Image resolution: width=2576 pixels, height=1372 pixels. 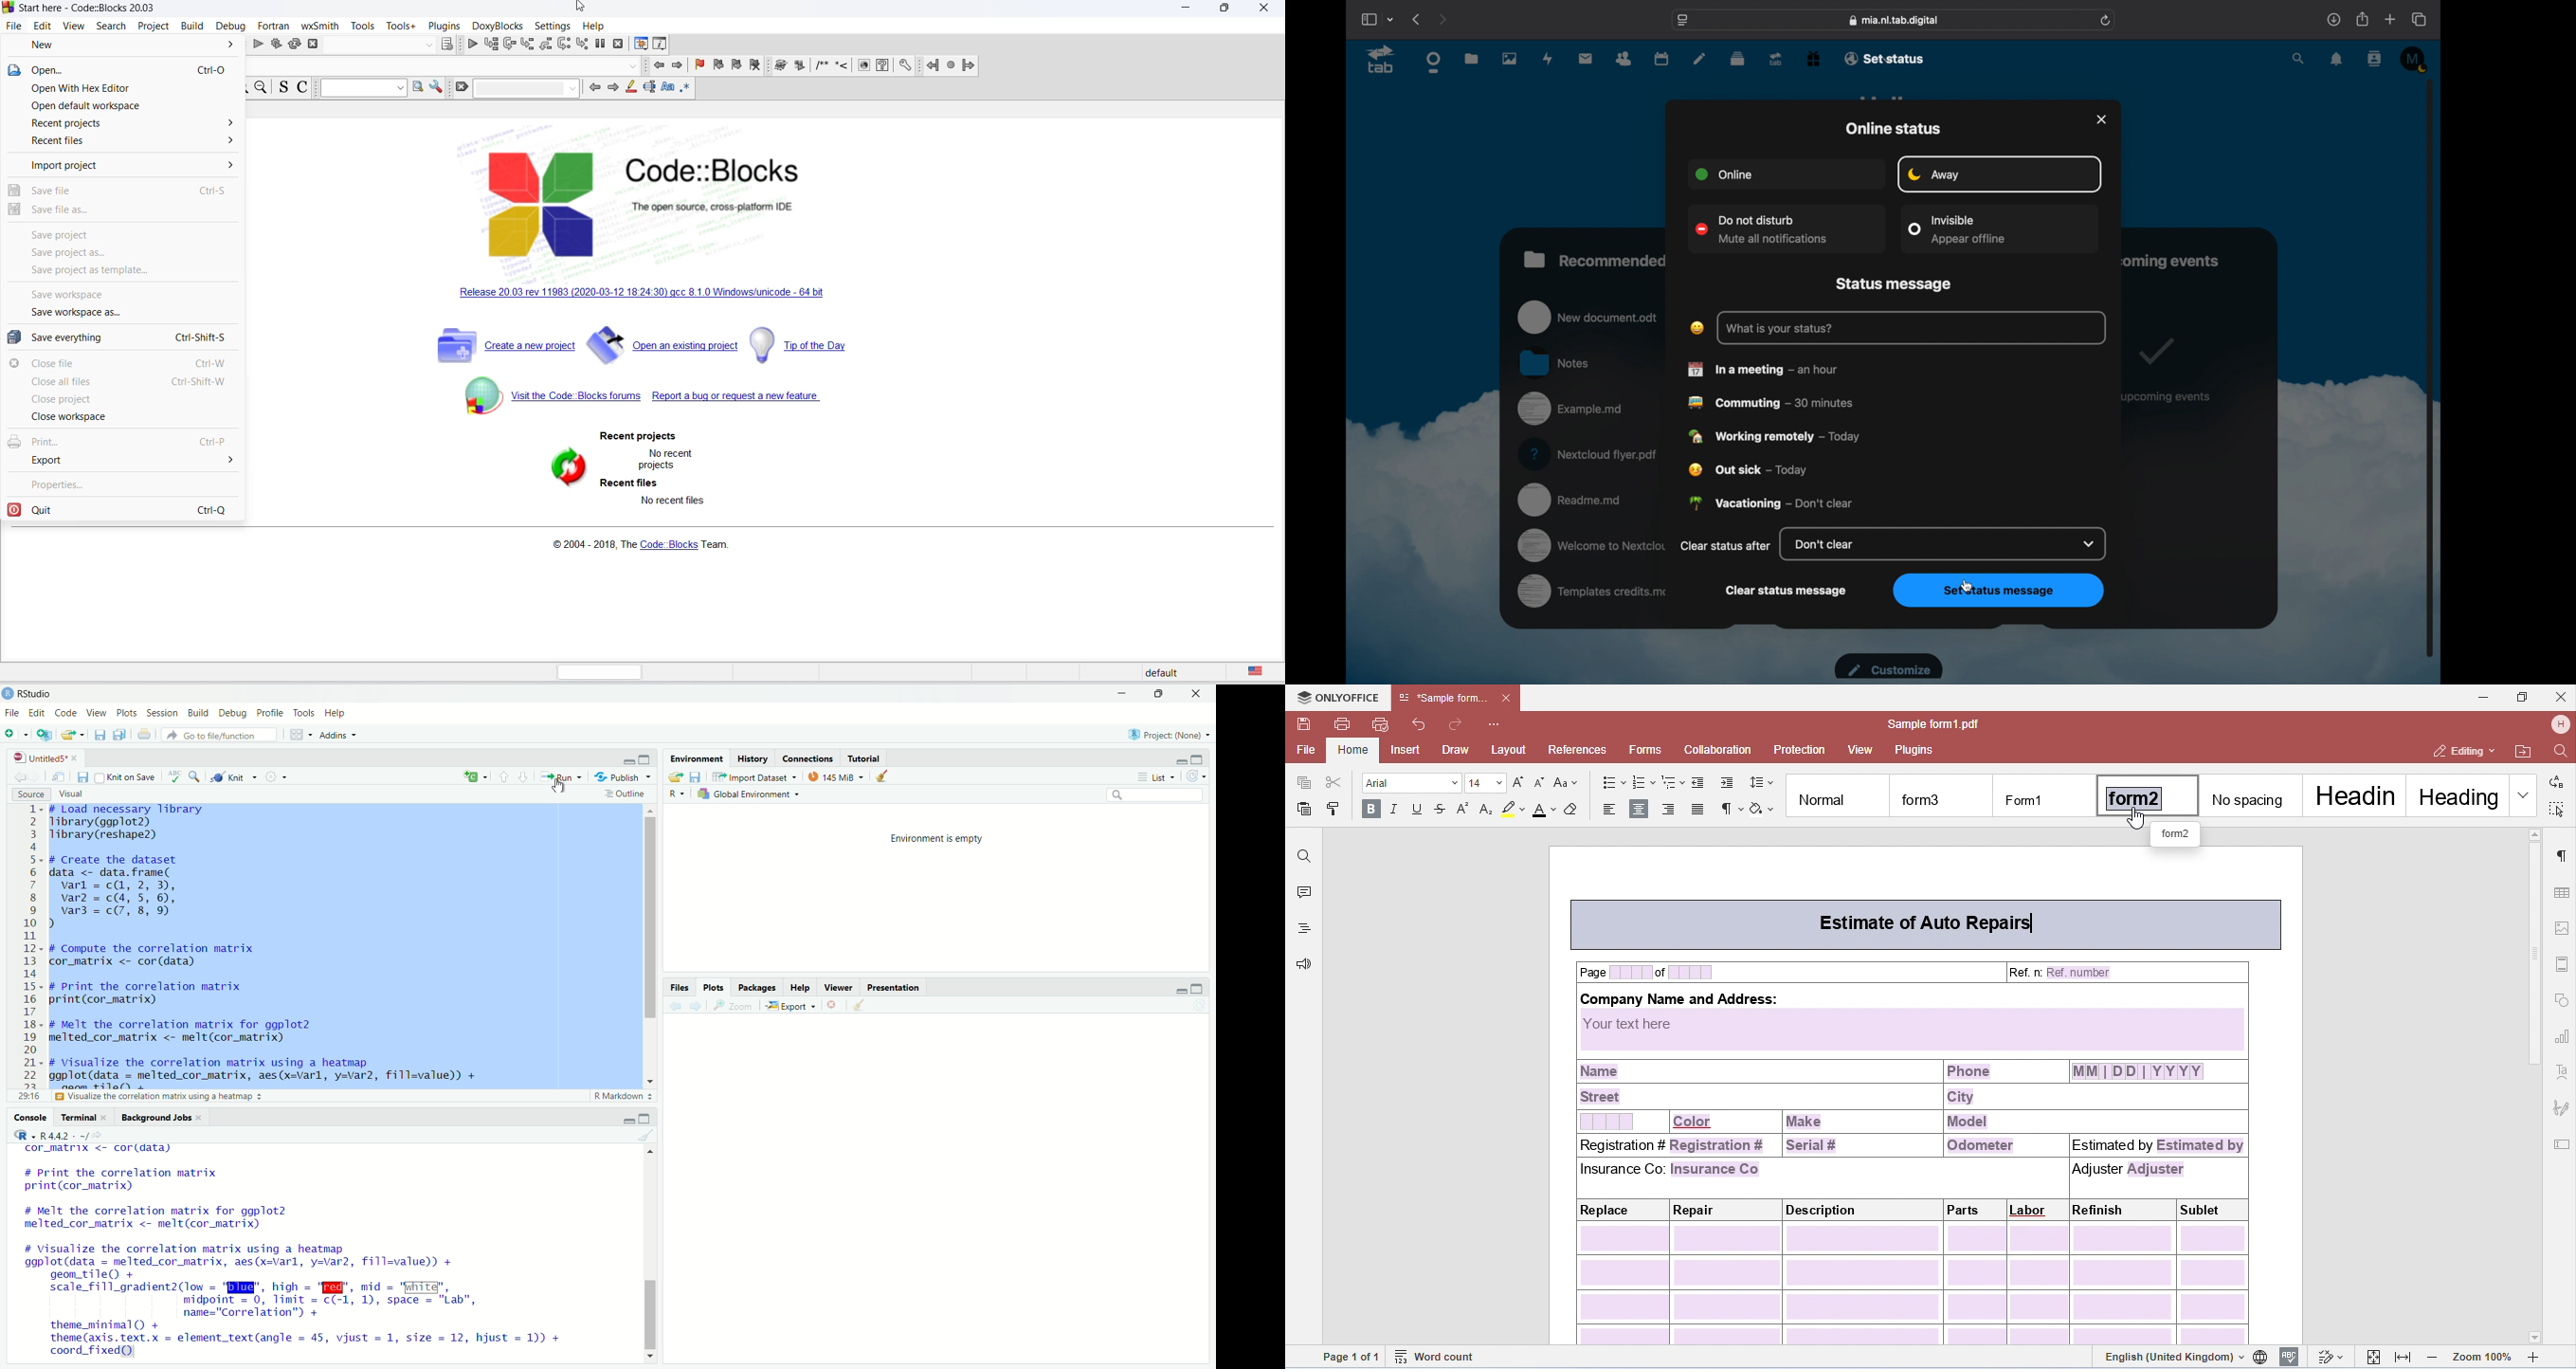 What do you see at coordinates (842, 66) in the screenshot?
I see `icon` at bounding box center [842, 66].